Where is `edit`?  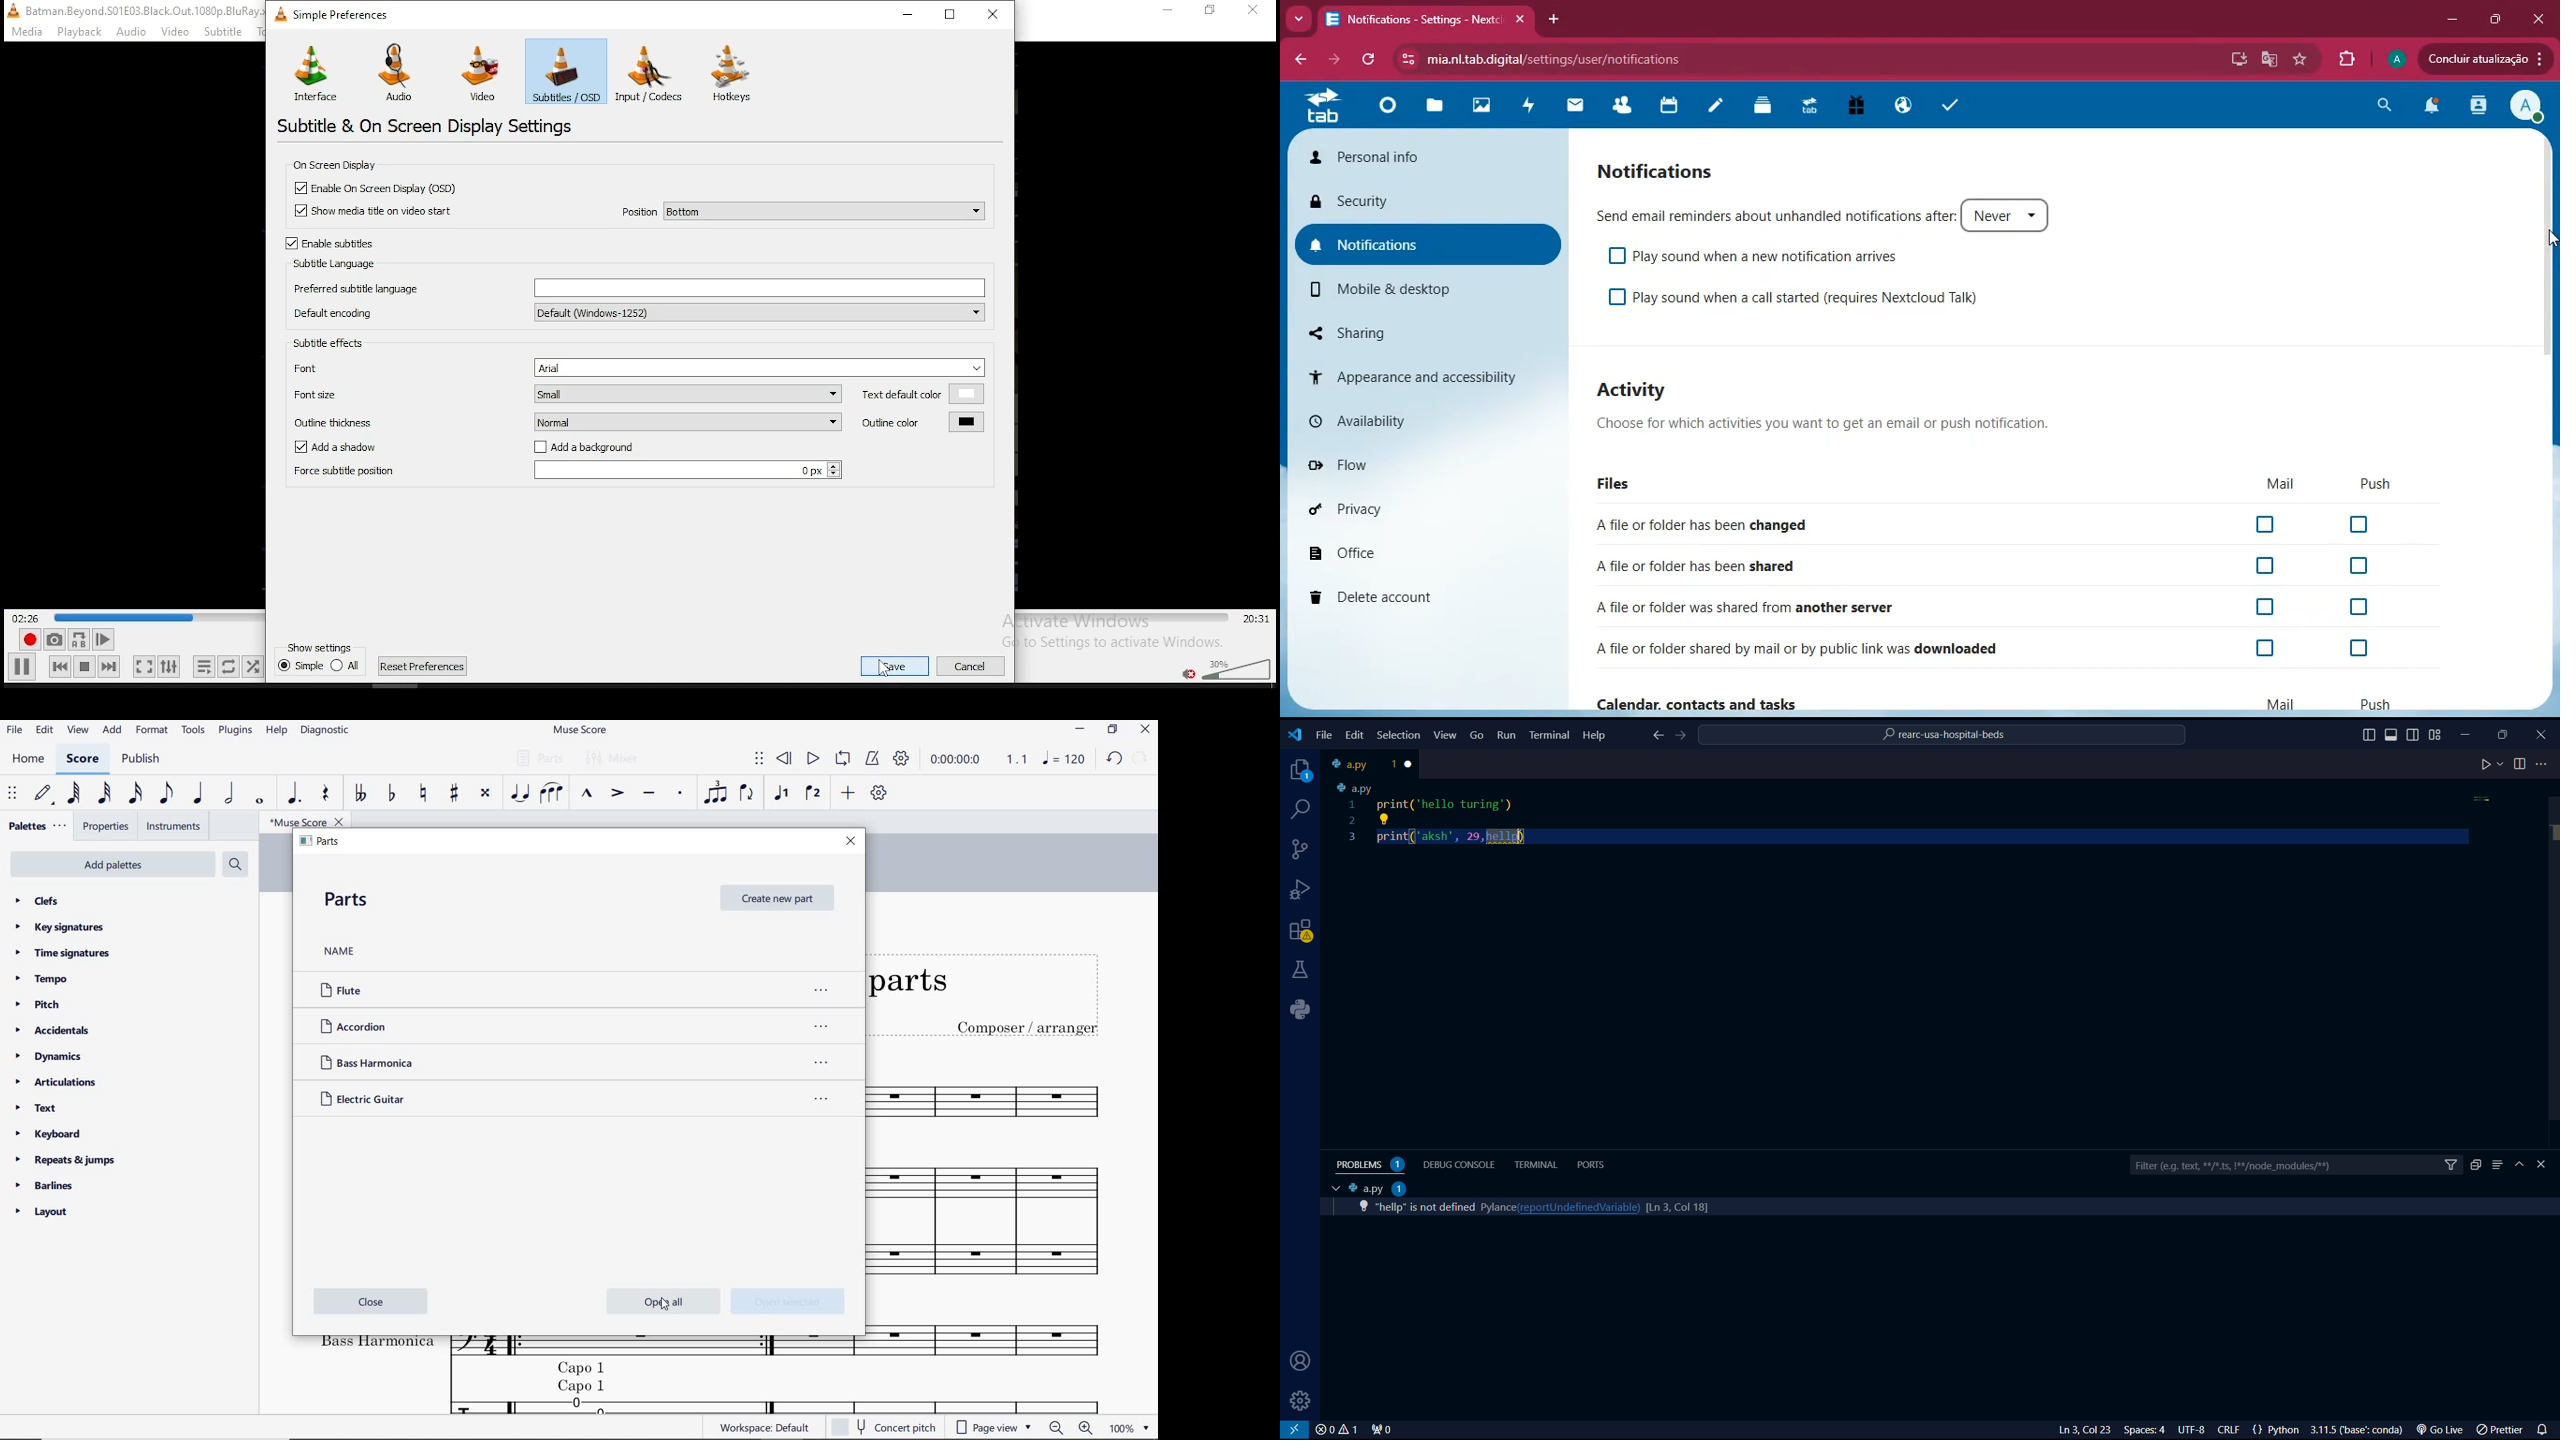 edit is located at coordinates (45, 731).